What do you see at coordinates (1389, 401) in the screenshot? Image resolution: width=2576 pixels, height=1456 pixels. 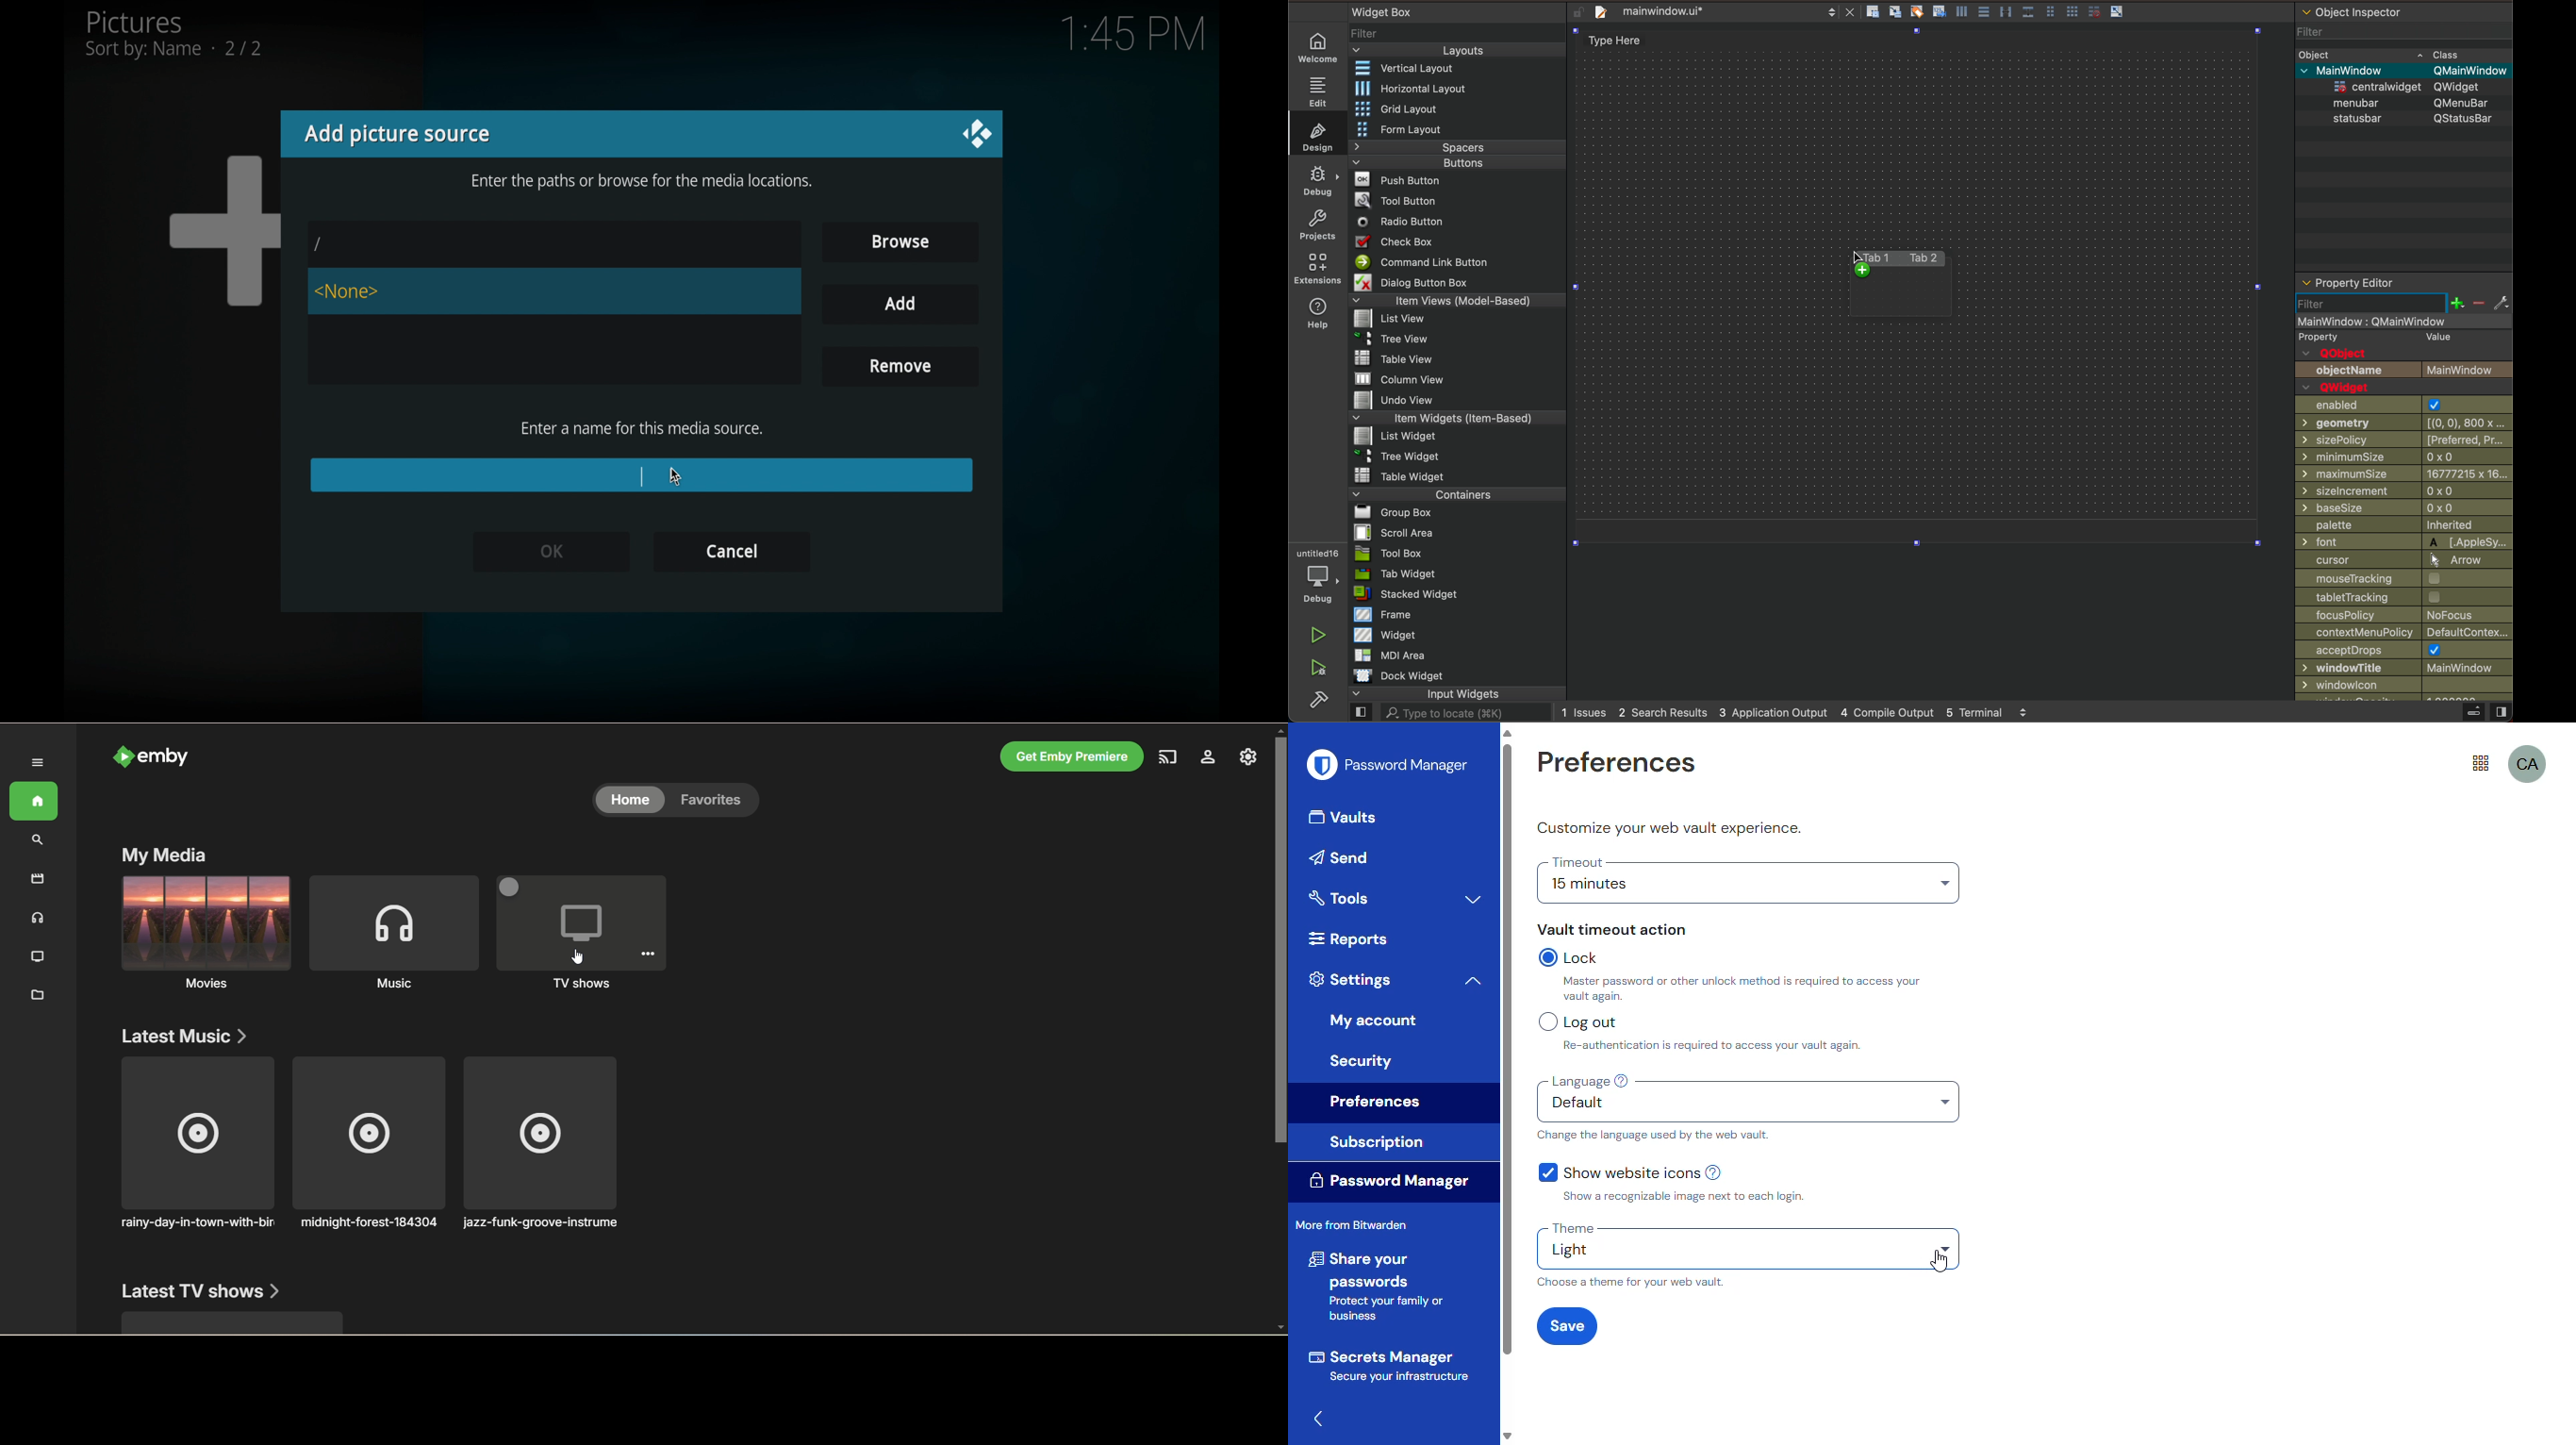 I see `Undo View` at bounding box center [1389, 401].